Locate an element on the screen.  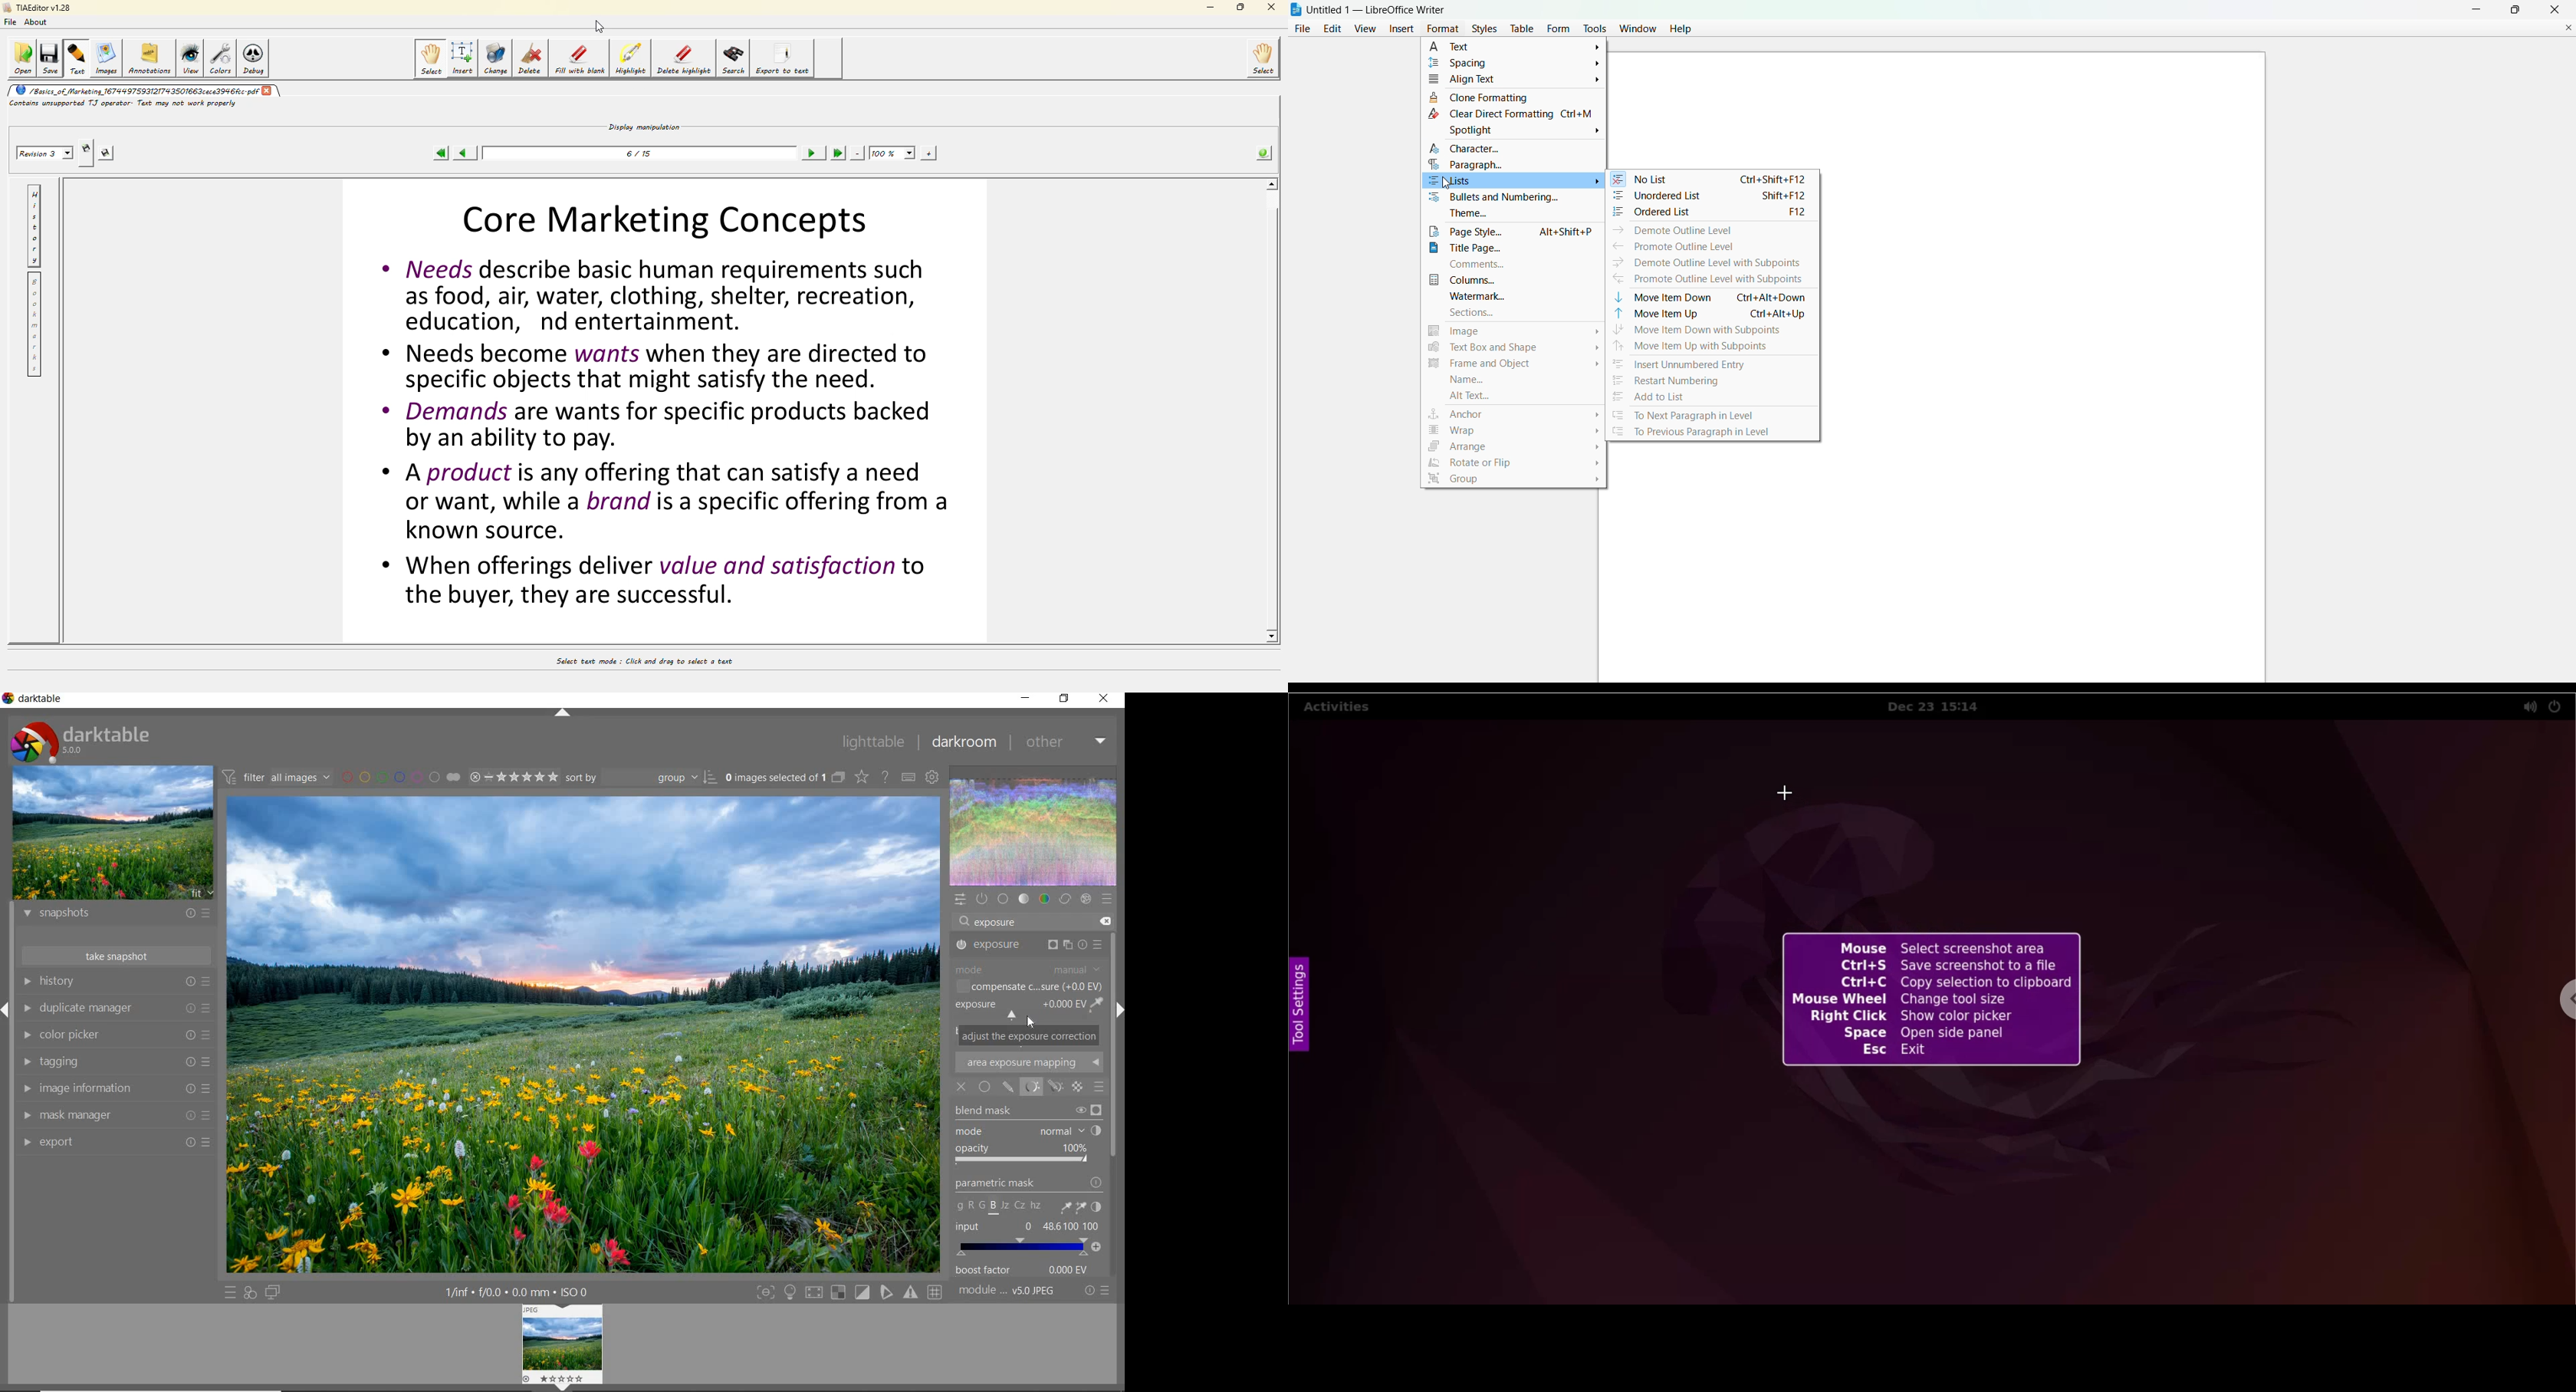
character is located at coordinates (1466, 149).